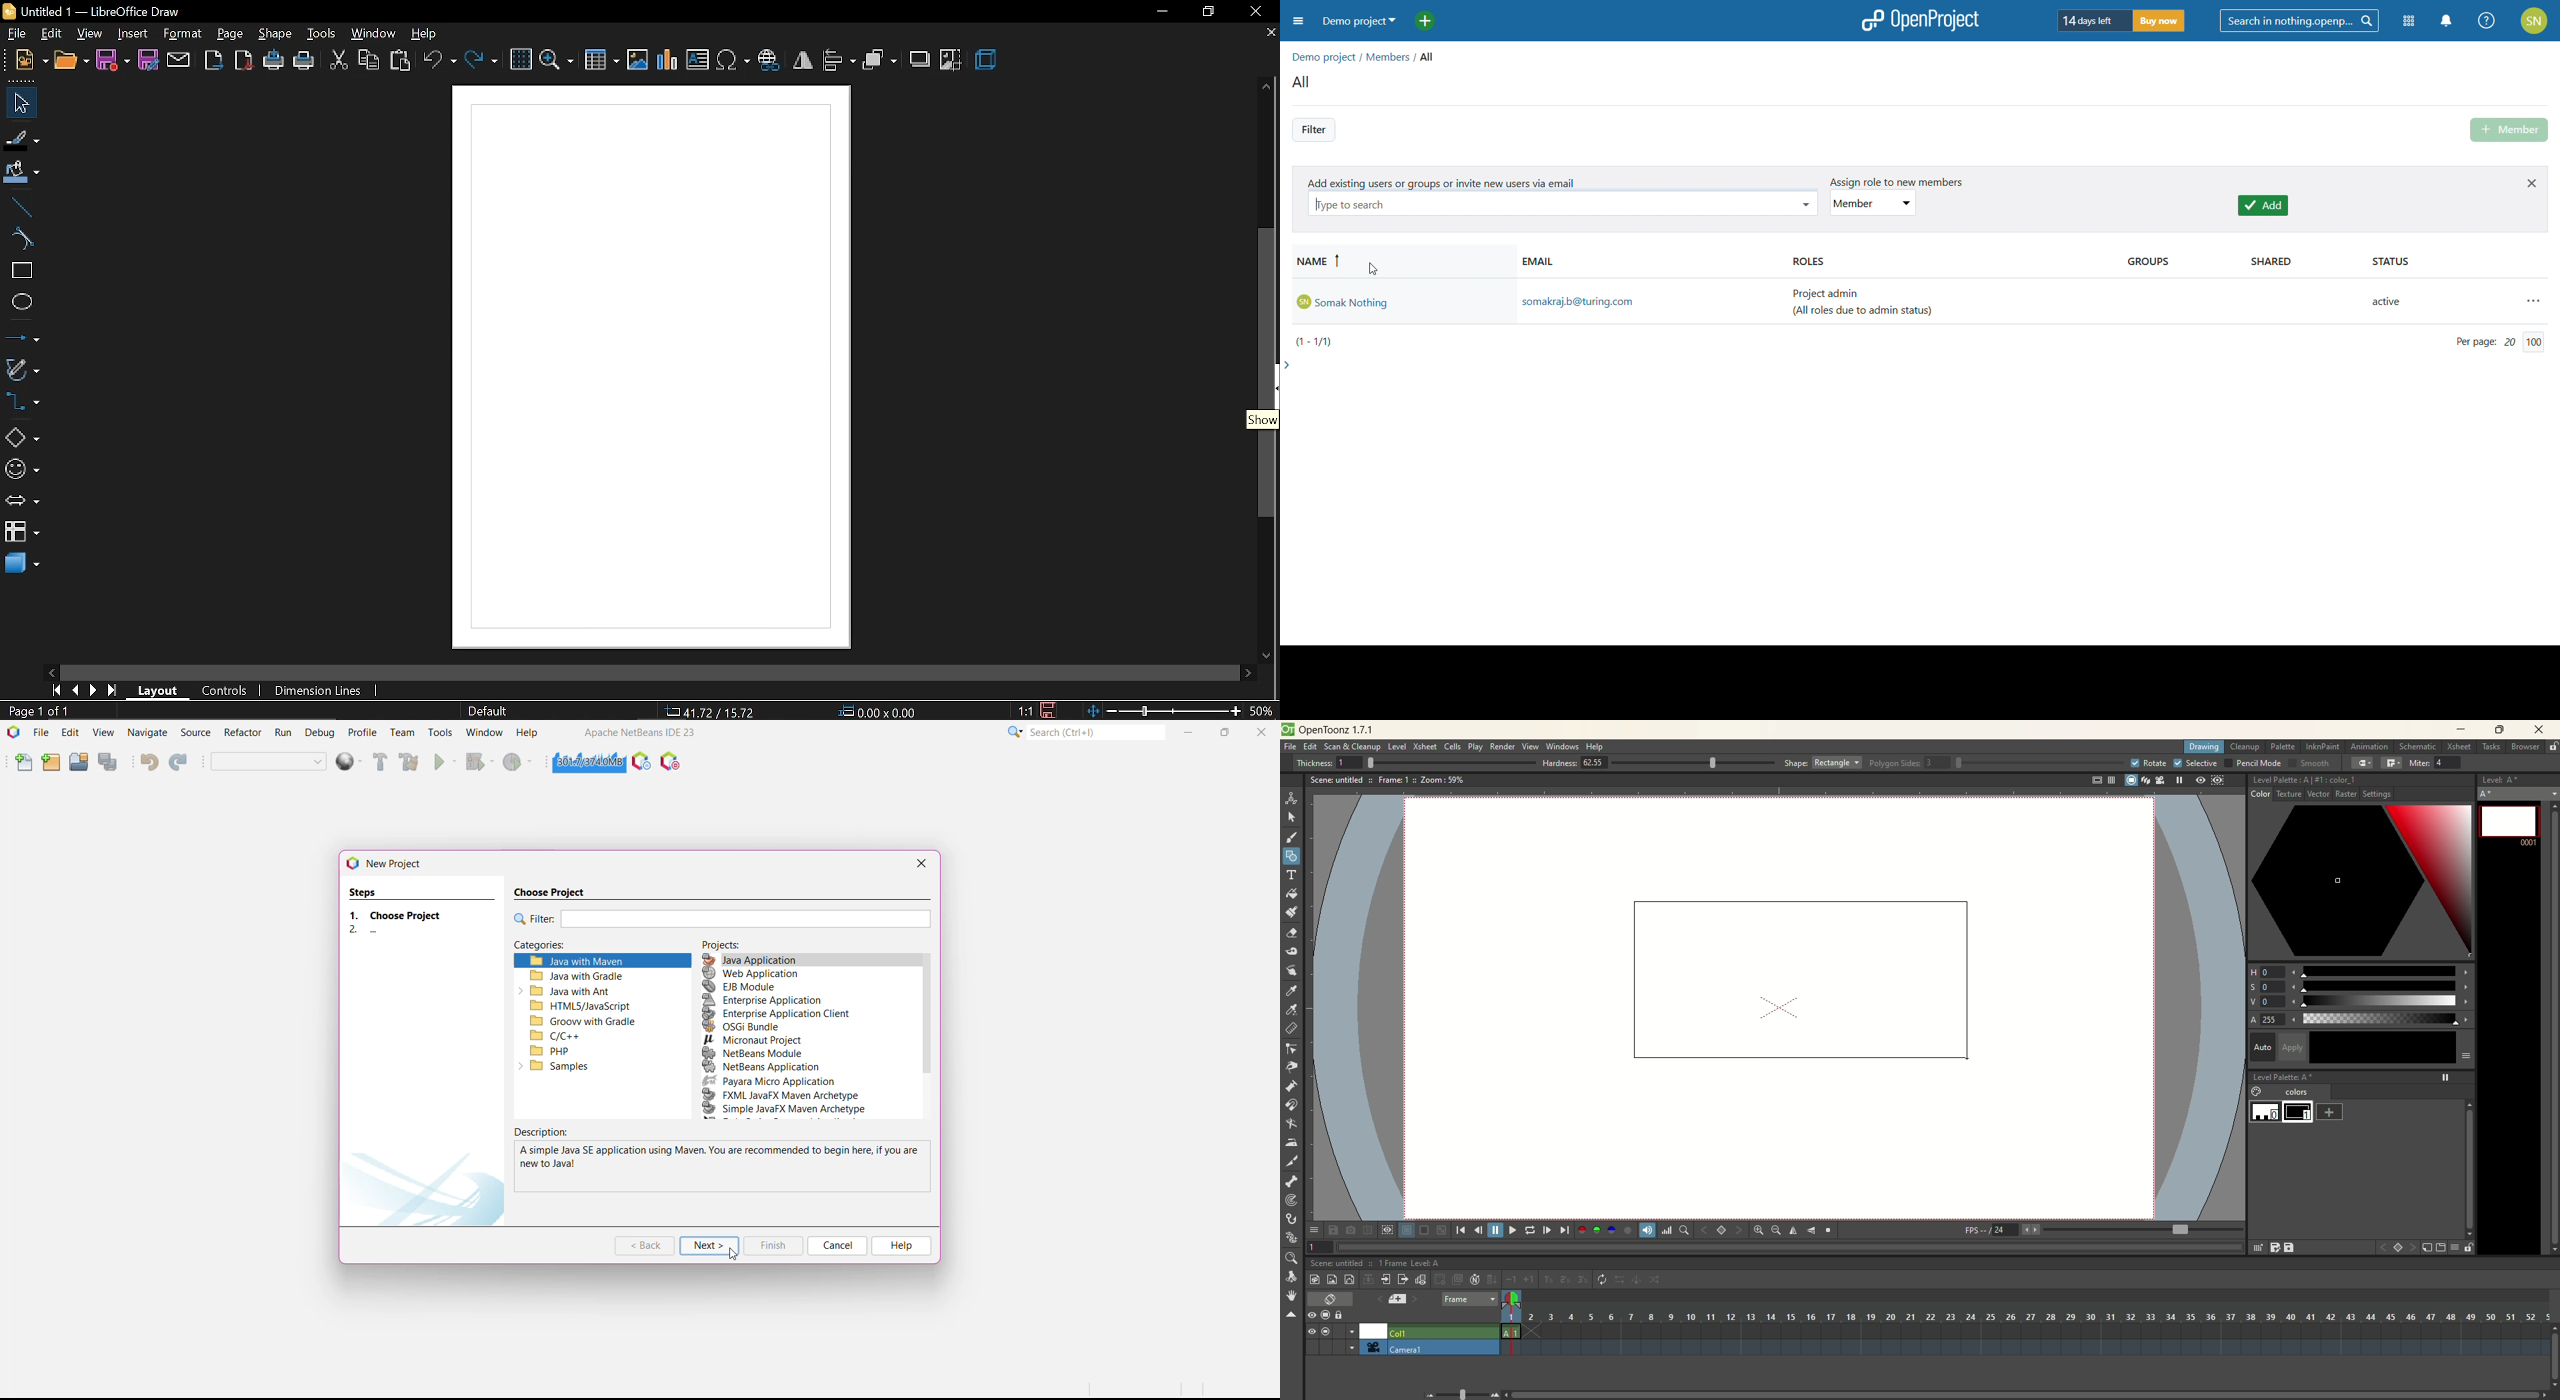 This screenshot has height=1400, width=2576. I want to click on Canvas, so click(642, 368).